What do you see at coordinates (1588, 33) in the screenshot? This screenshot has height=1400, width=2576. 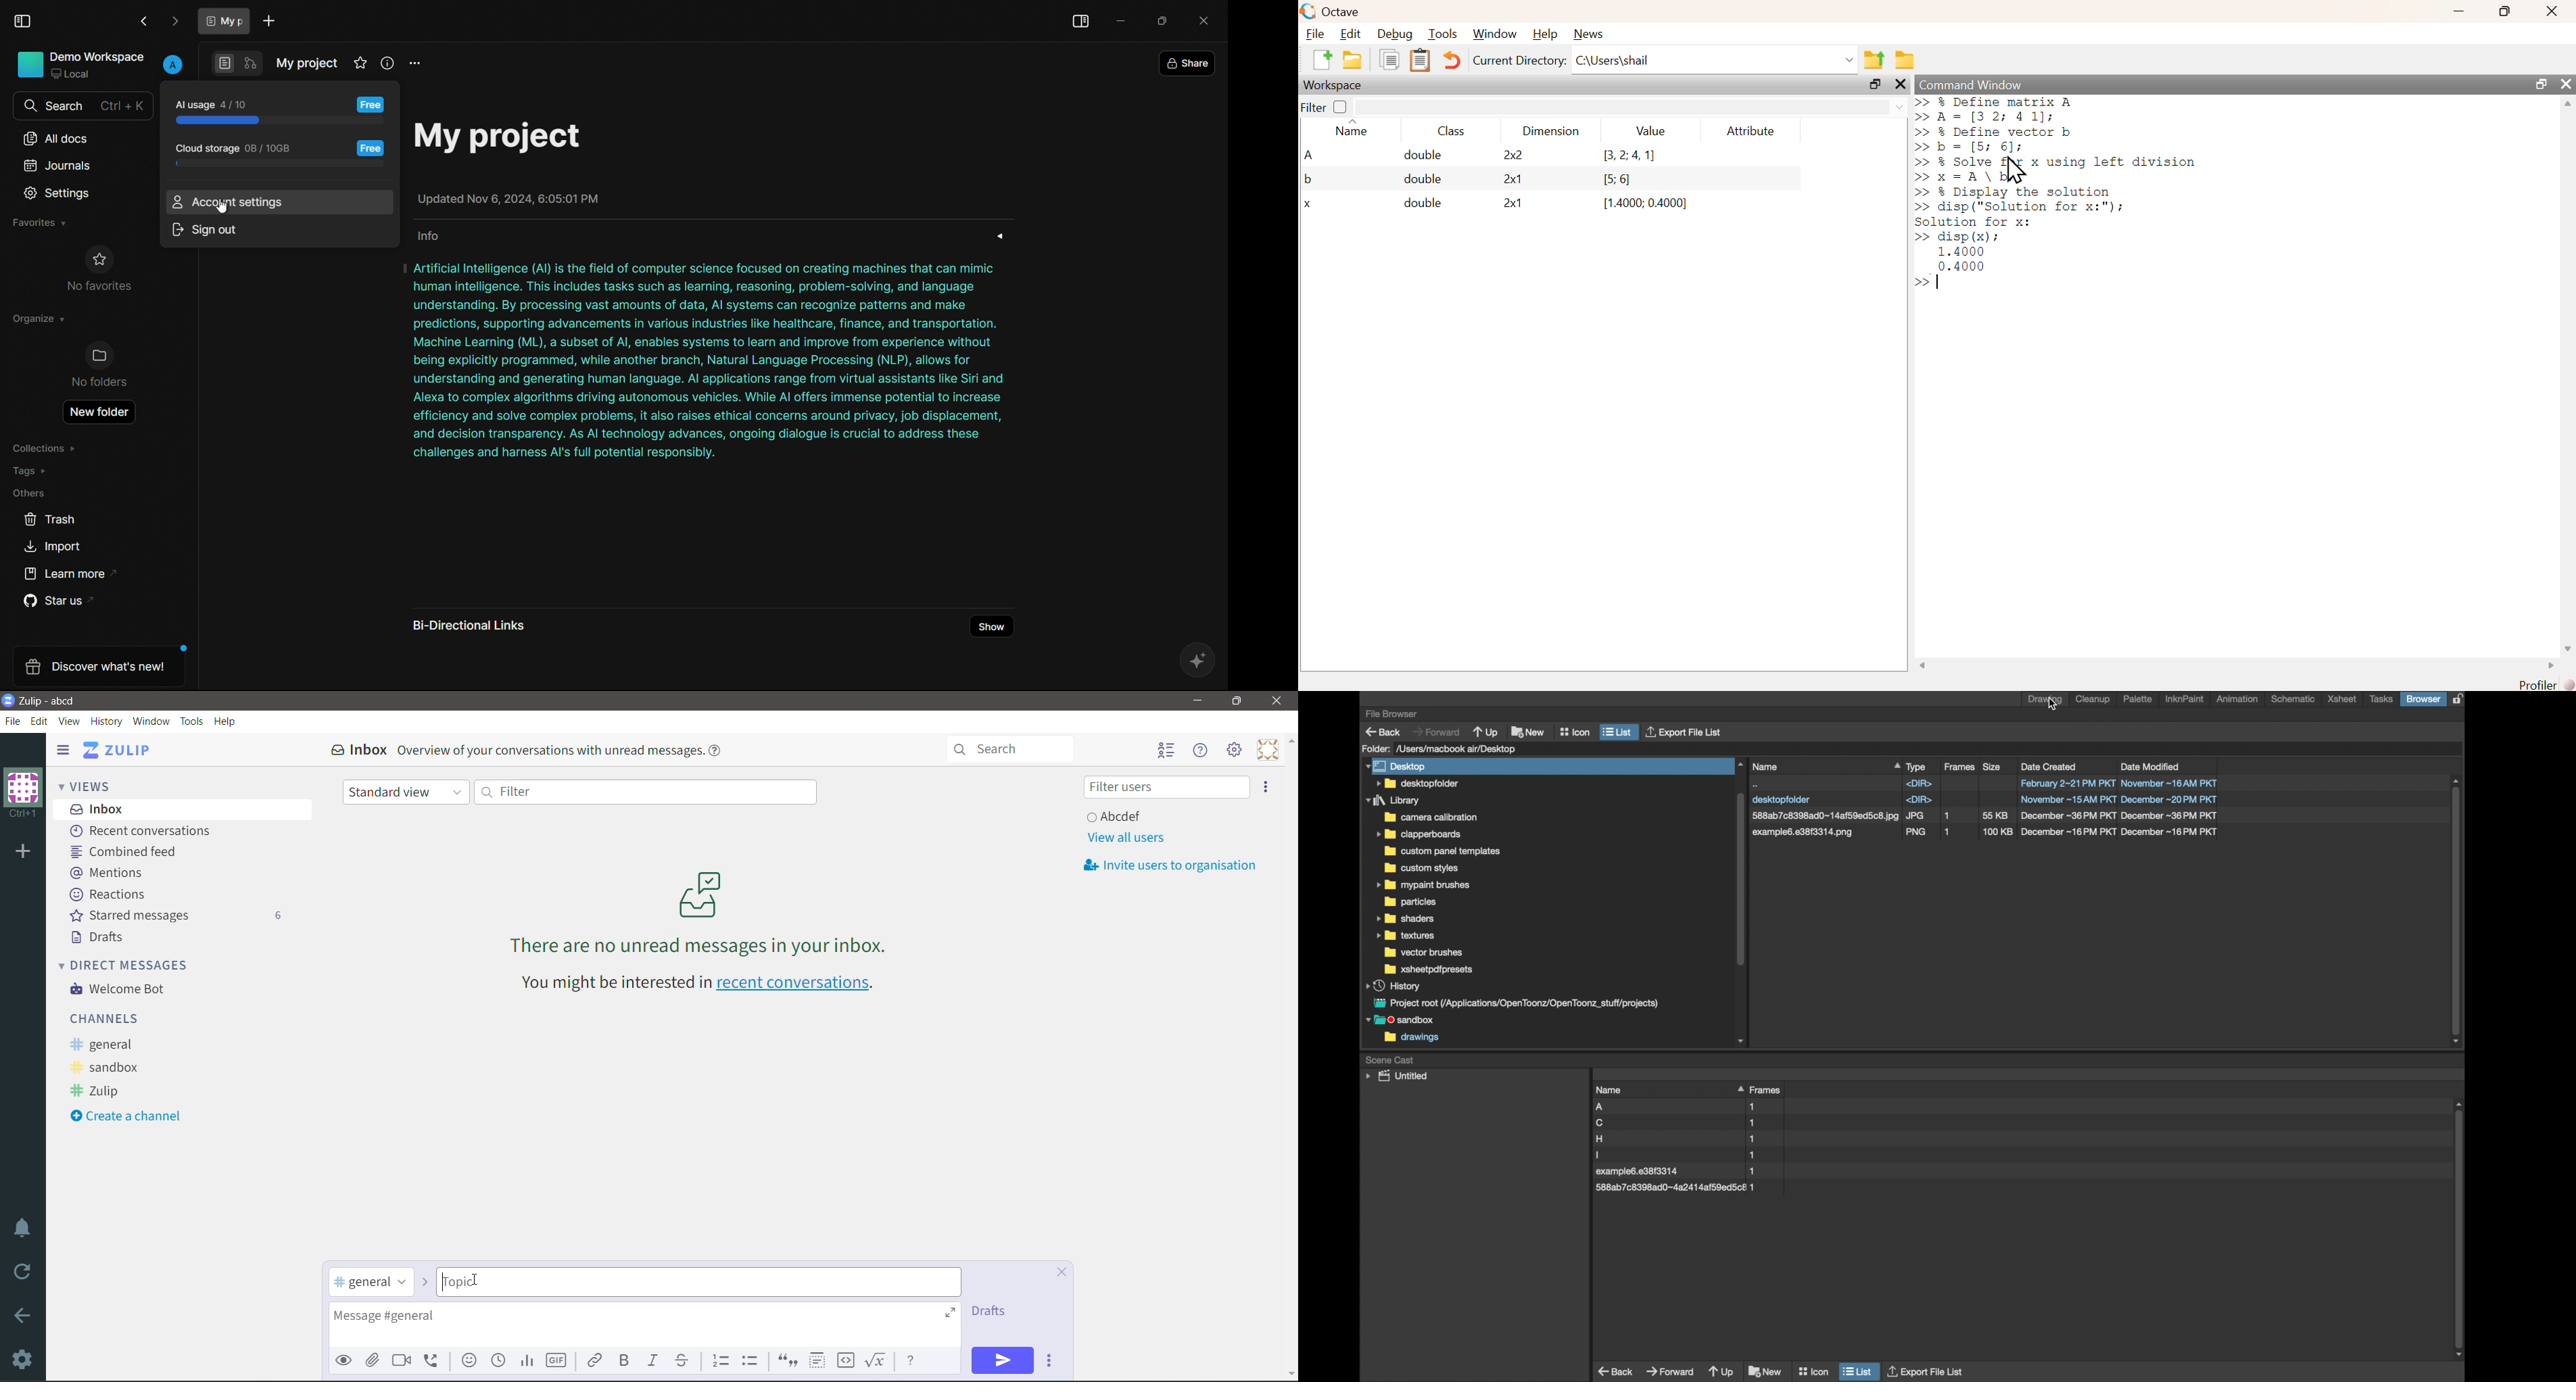 I see `news` at bounding box center [1588, 33].